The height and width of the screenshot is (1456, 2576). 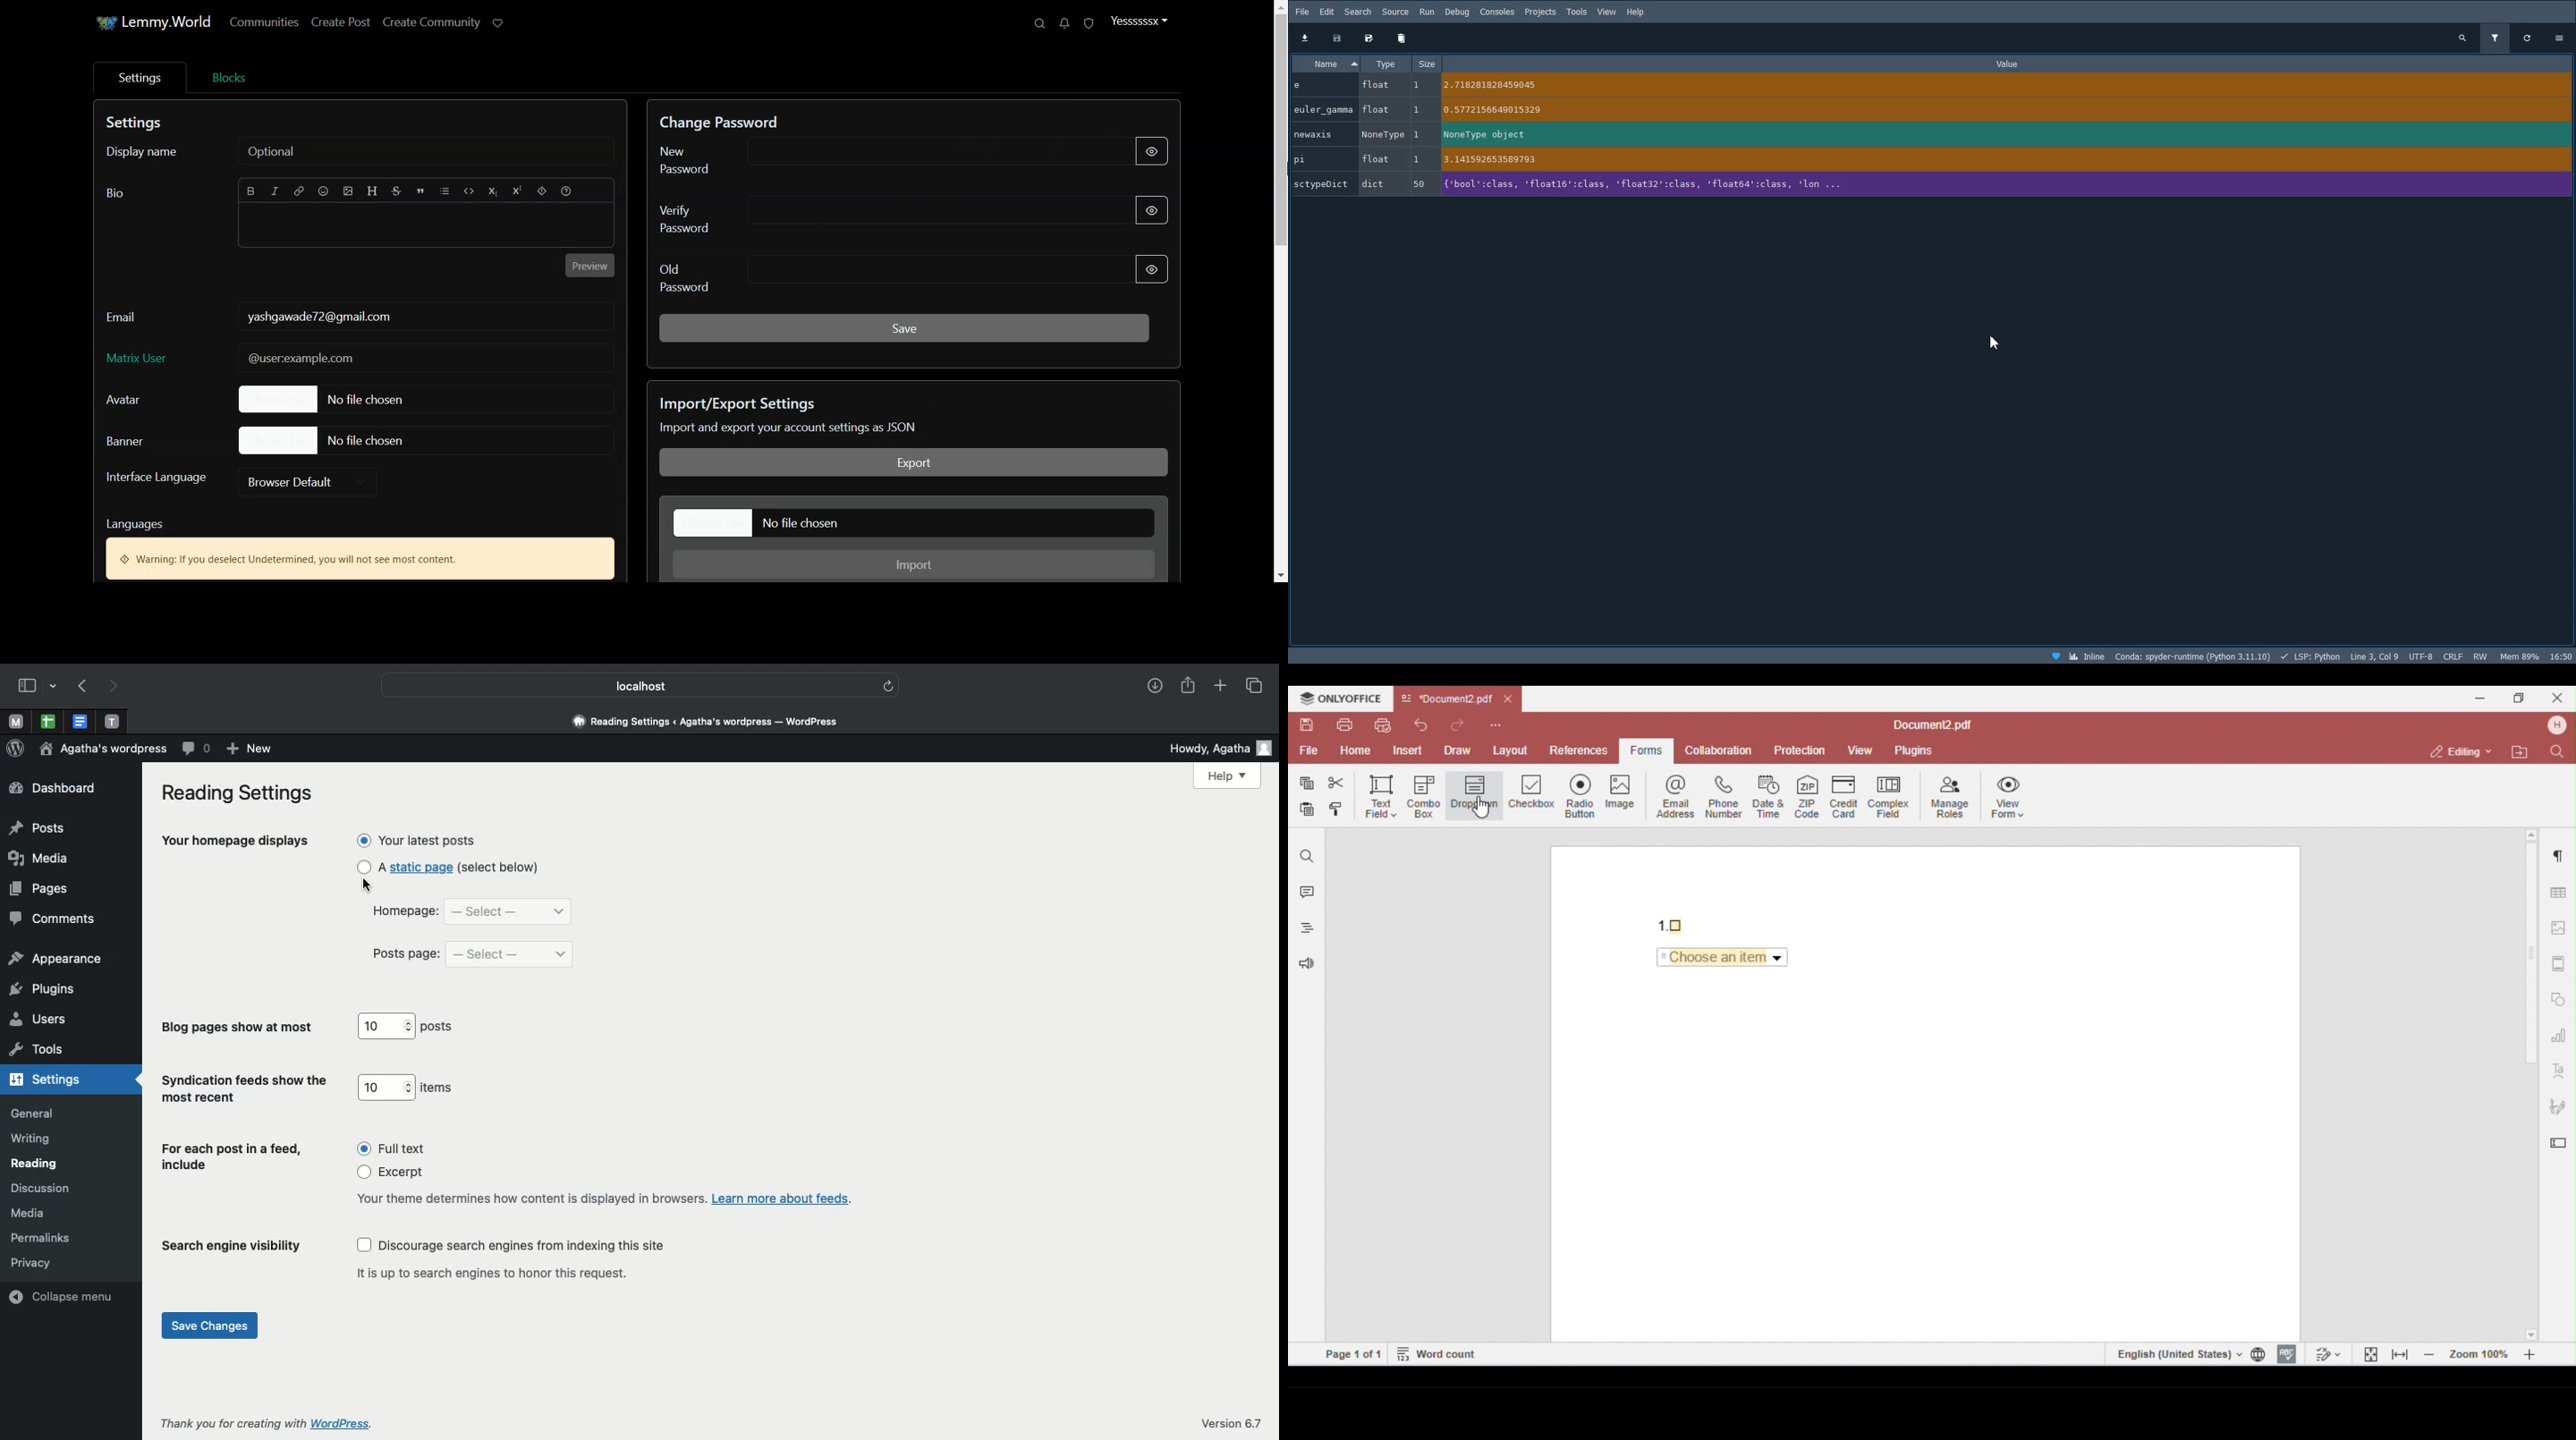 I want to click on Next page, so click(x=116, y=688).